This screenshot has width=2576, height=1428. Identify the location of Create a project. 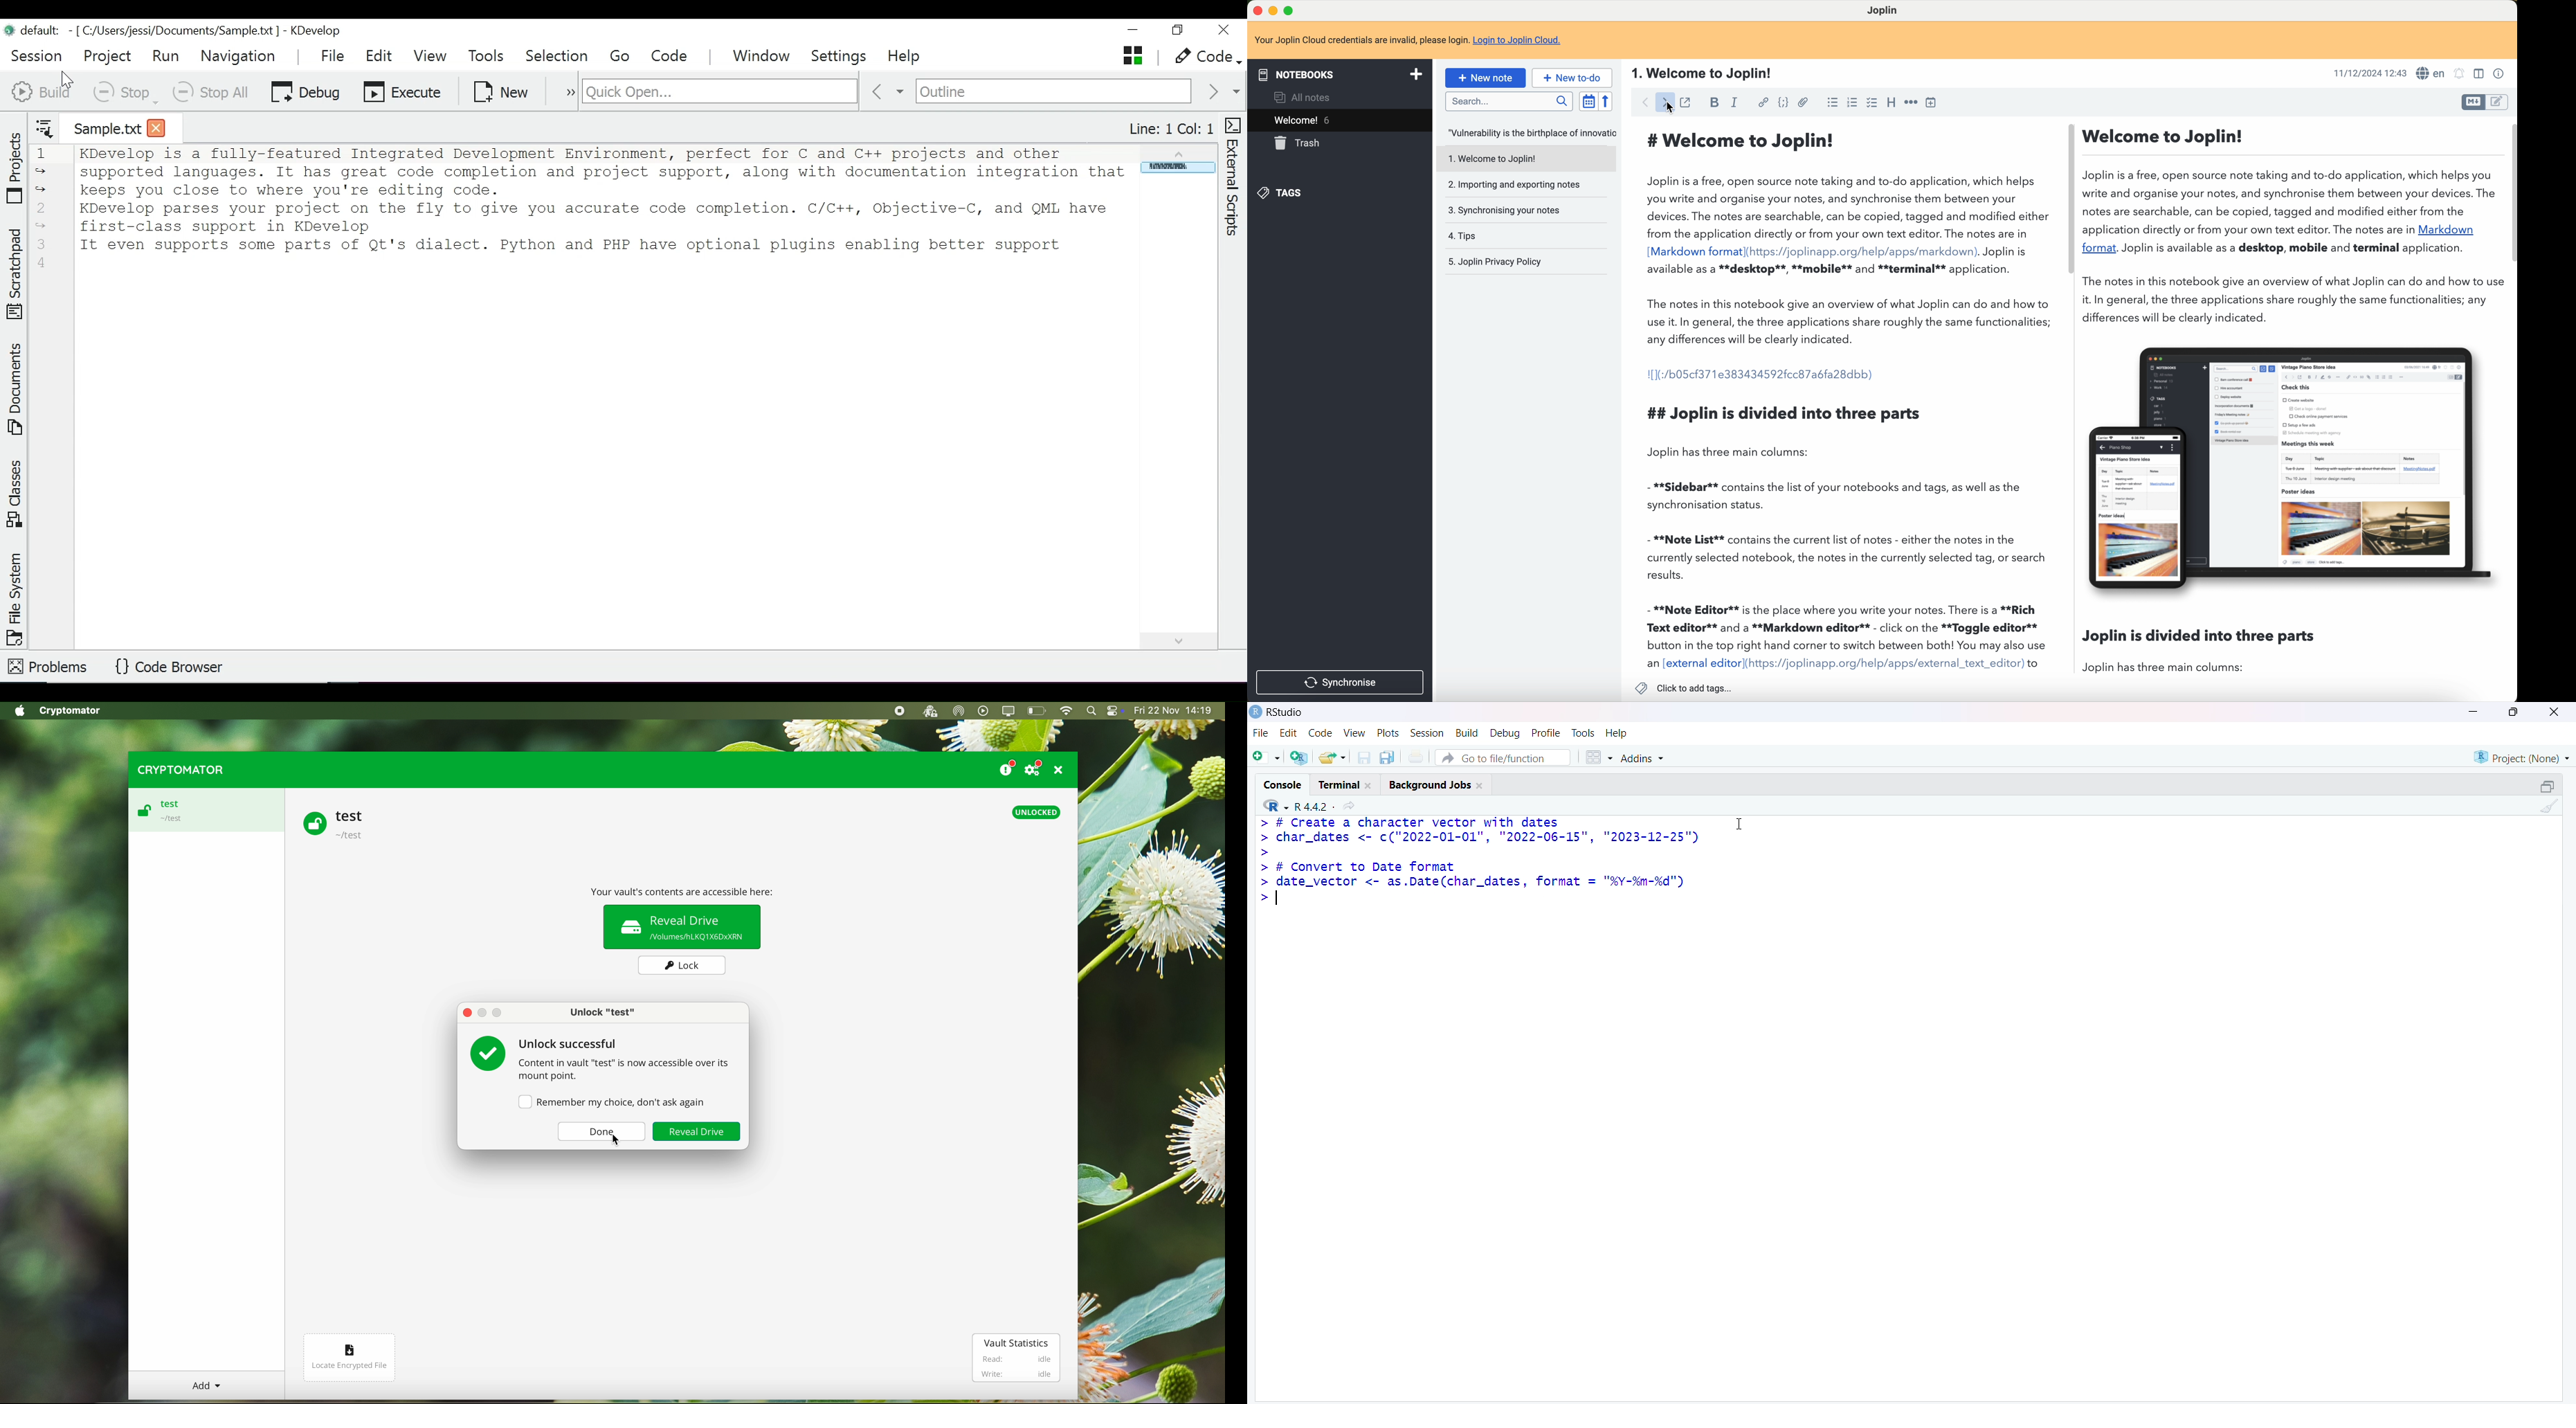
(1302, 756).